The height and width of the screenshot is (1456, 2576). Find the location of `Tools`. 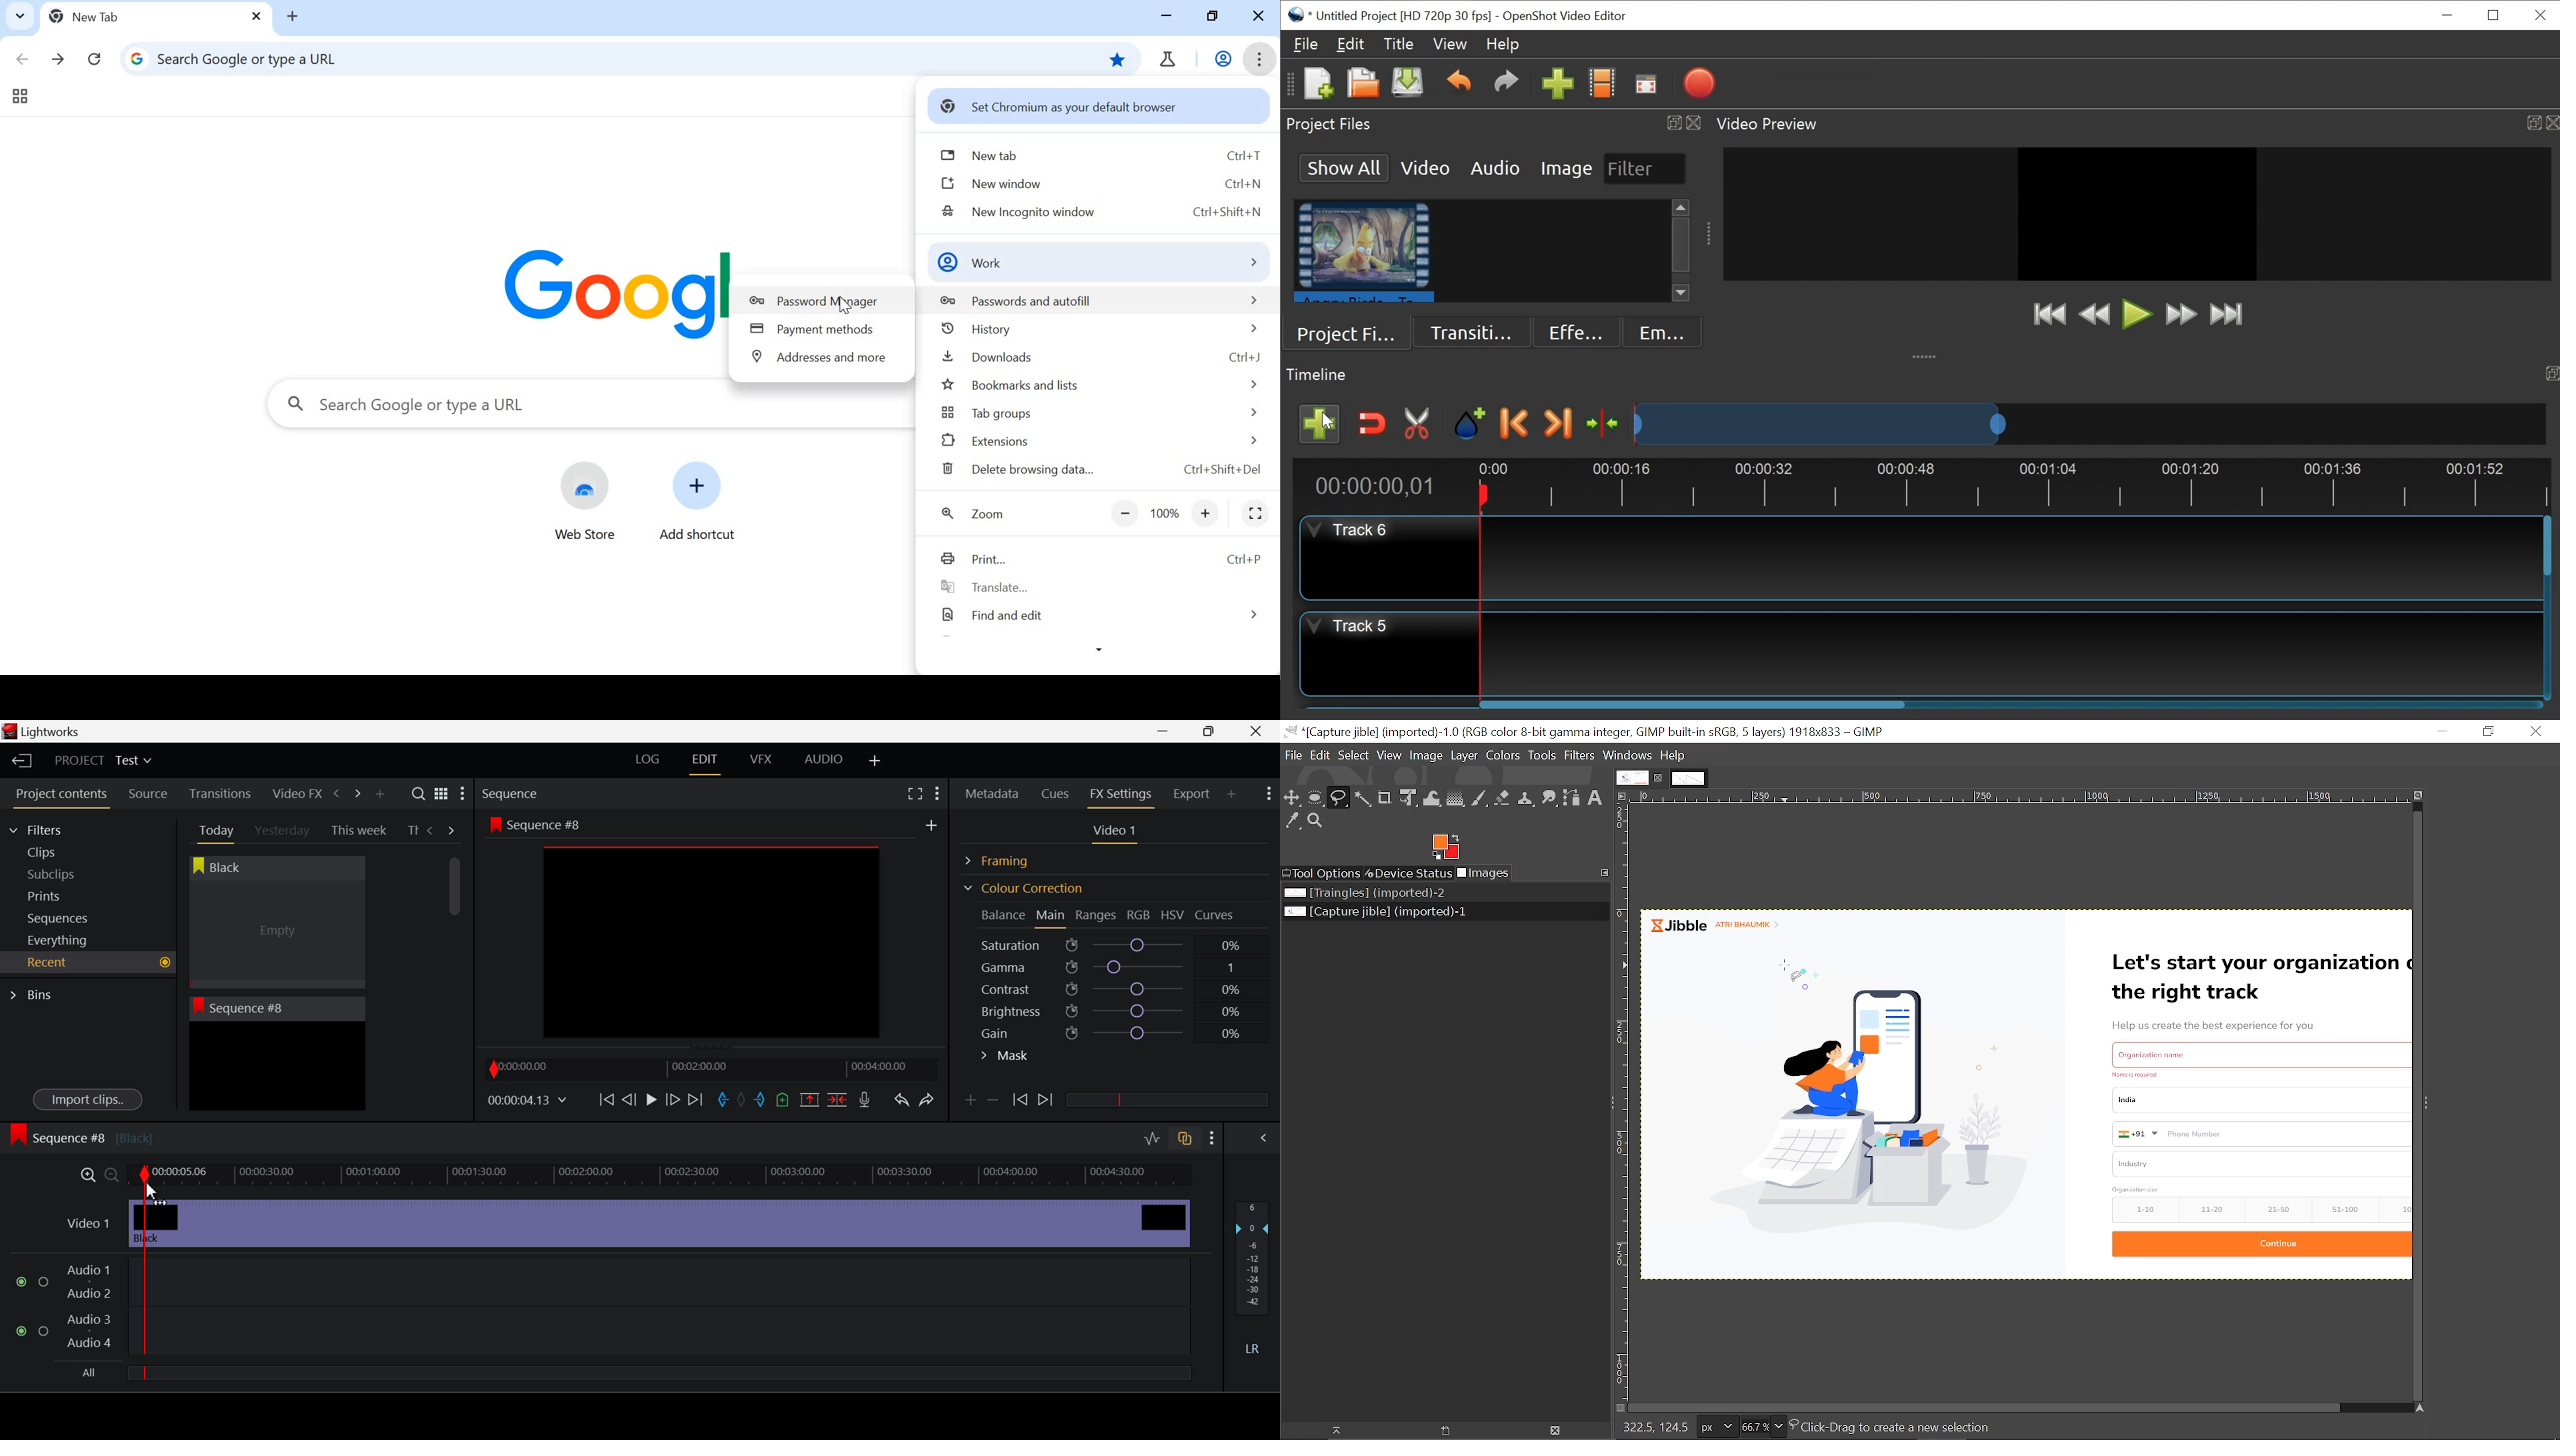

Tools is located at coordinates (1542, 756).